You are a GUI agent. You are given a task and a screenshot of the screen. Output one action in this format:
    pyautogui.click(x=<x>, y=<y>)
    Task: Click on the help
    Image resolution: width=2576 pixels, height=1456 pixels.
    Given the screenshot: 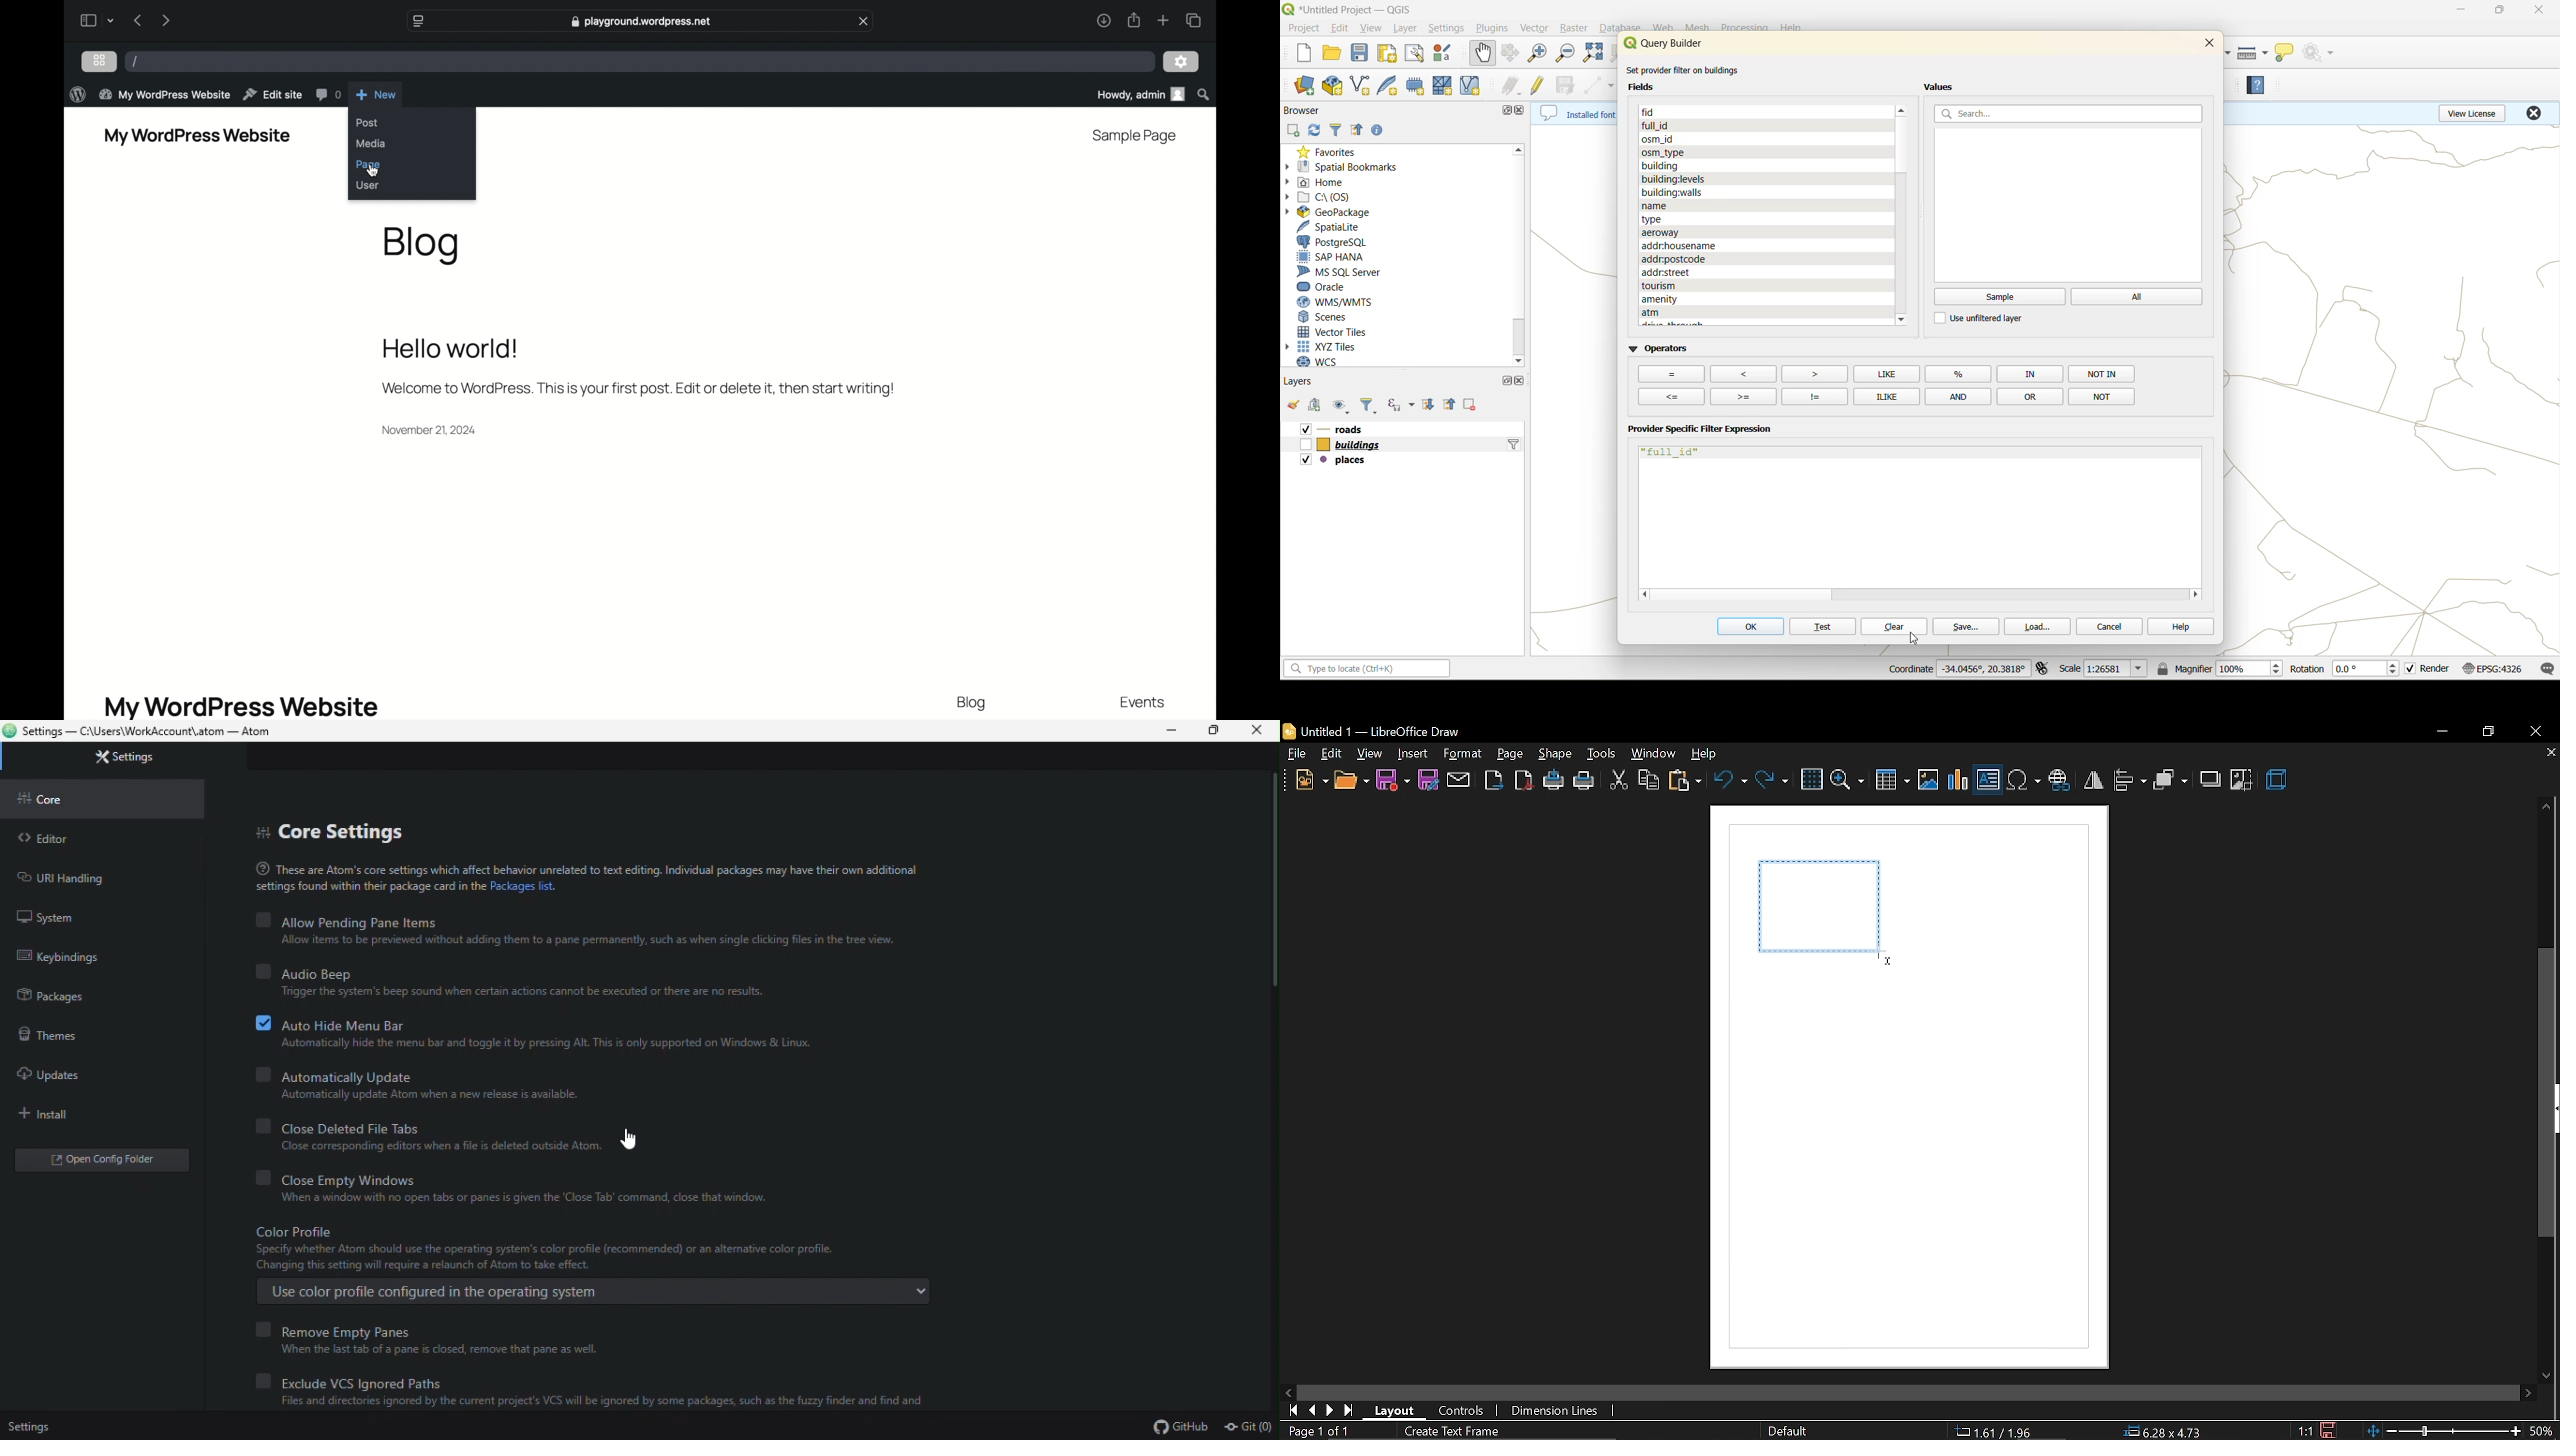 What is the action you would take?
    pyautogui.click(x=1709, y=755)
    